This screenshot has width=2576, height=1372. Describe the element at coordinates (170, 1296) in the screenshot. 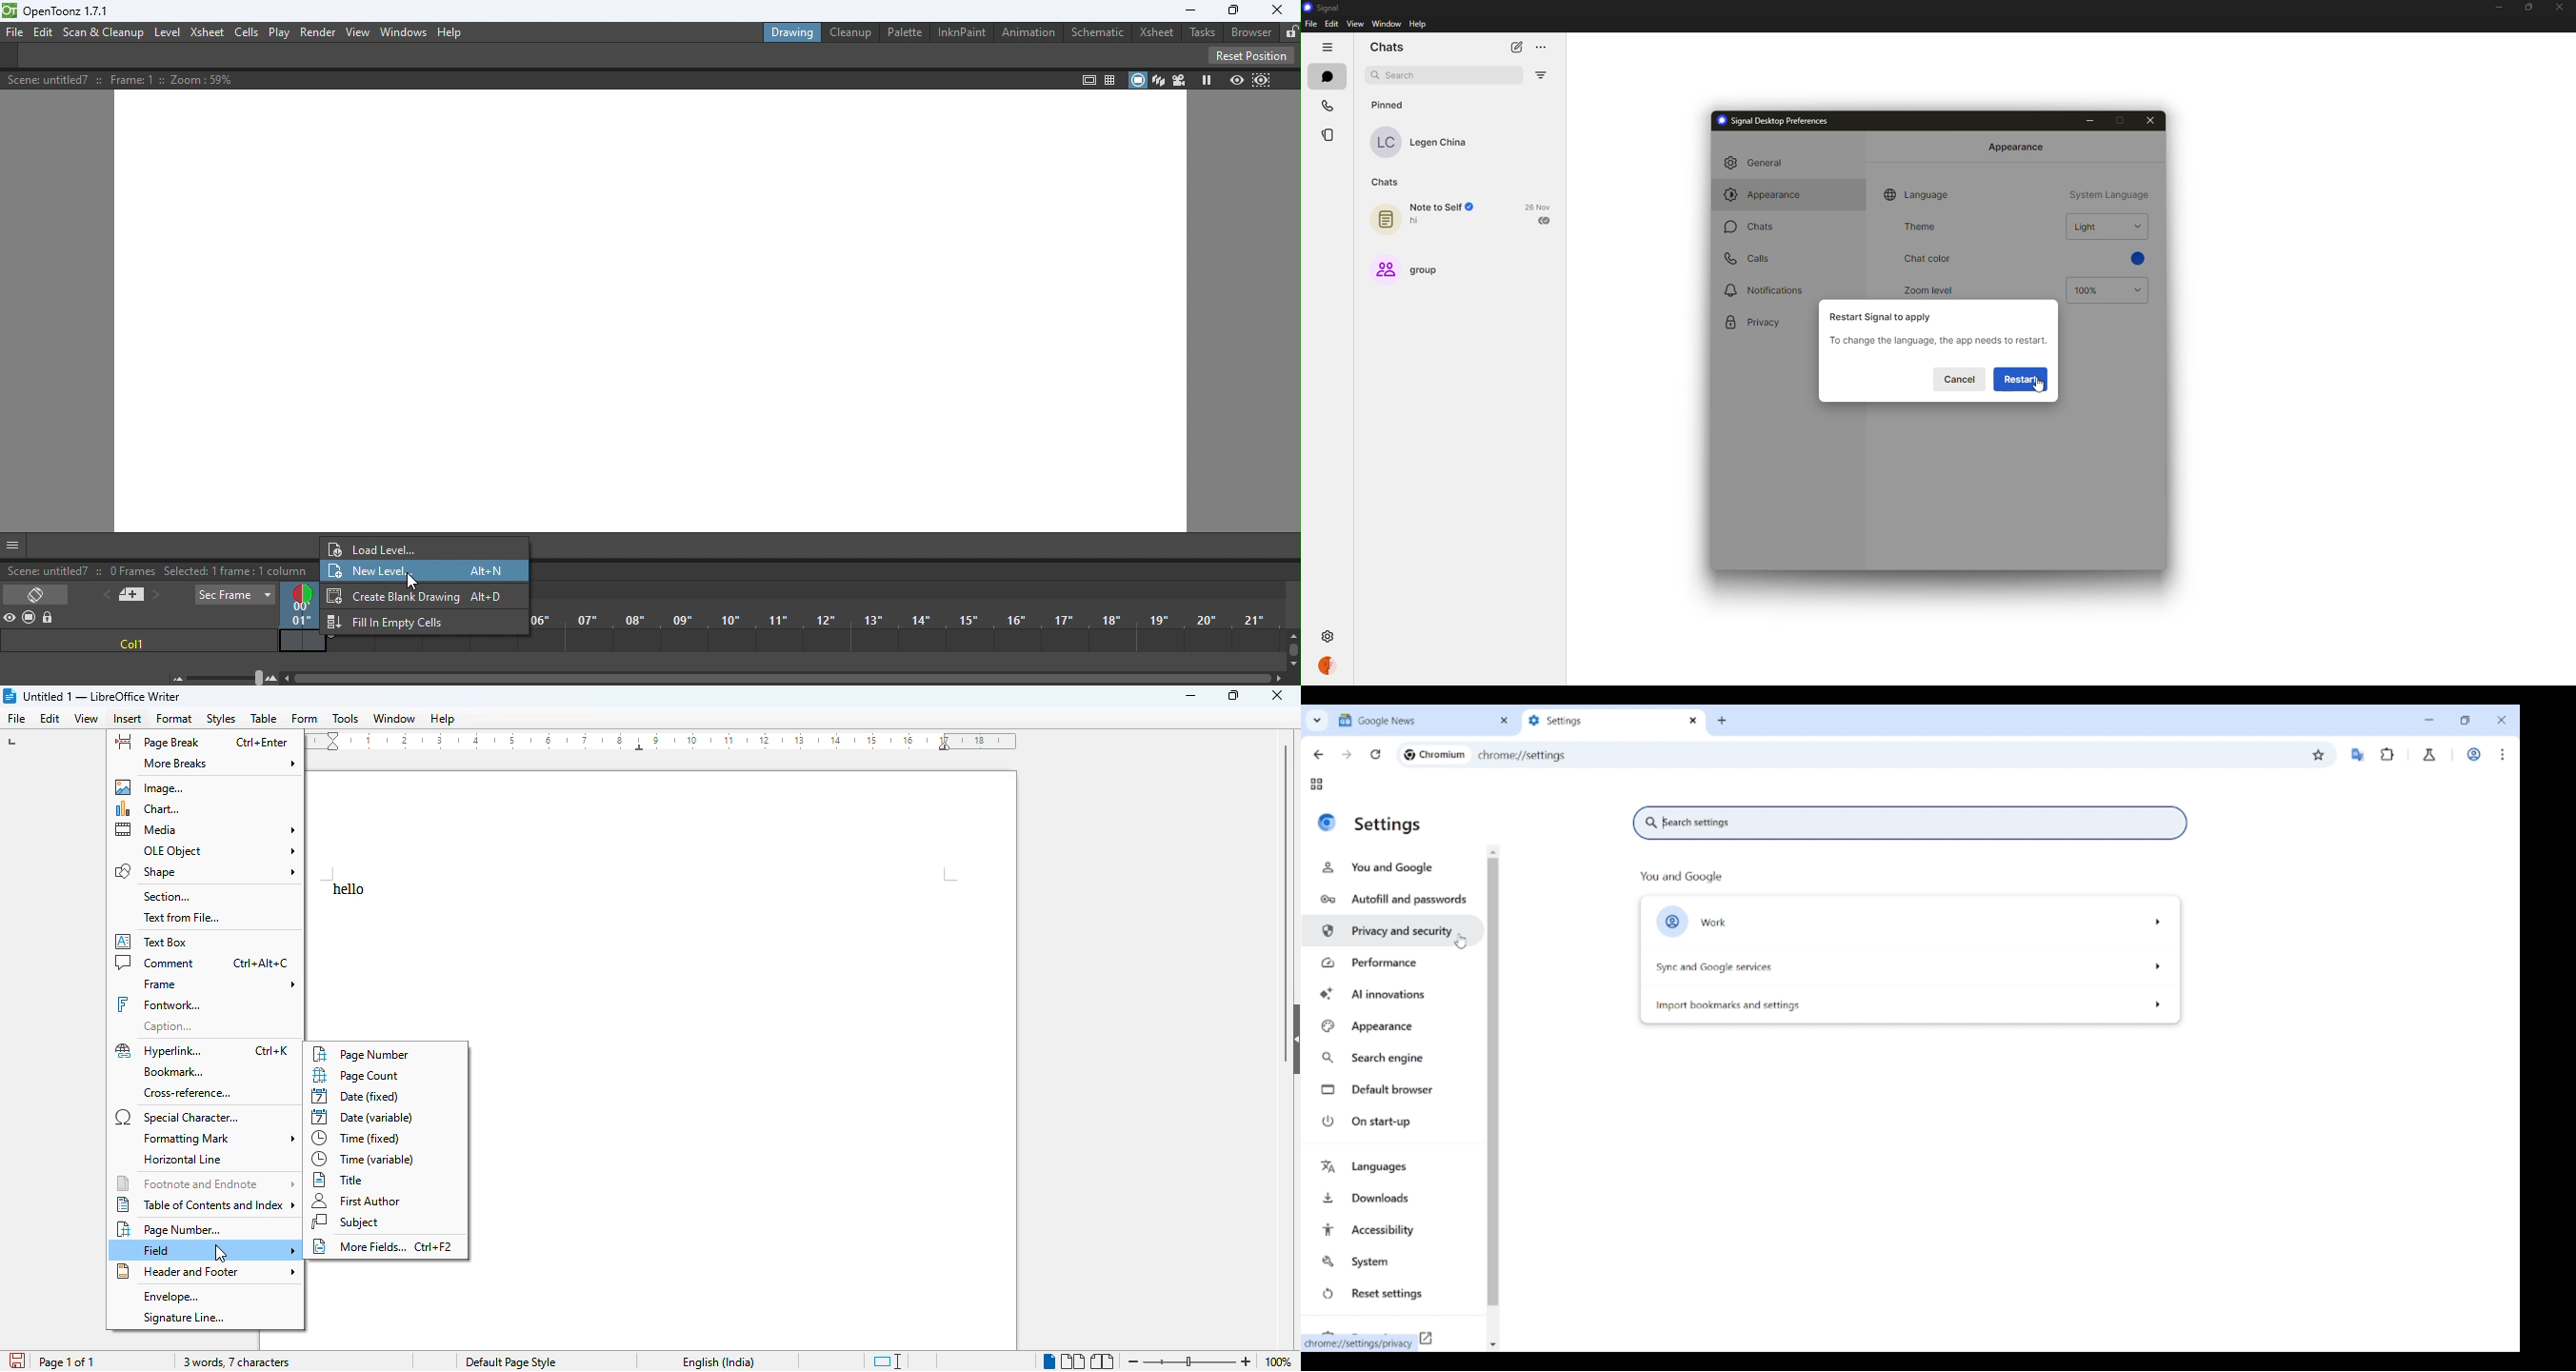

I see `envelope` at that location.